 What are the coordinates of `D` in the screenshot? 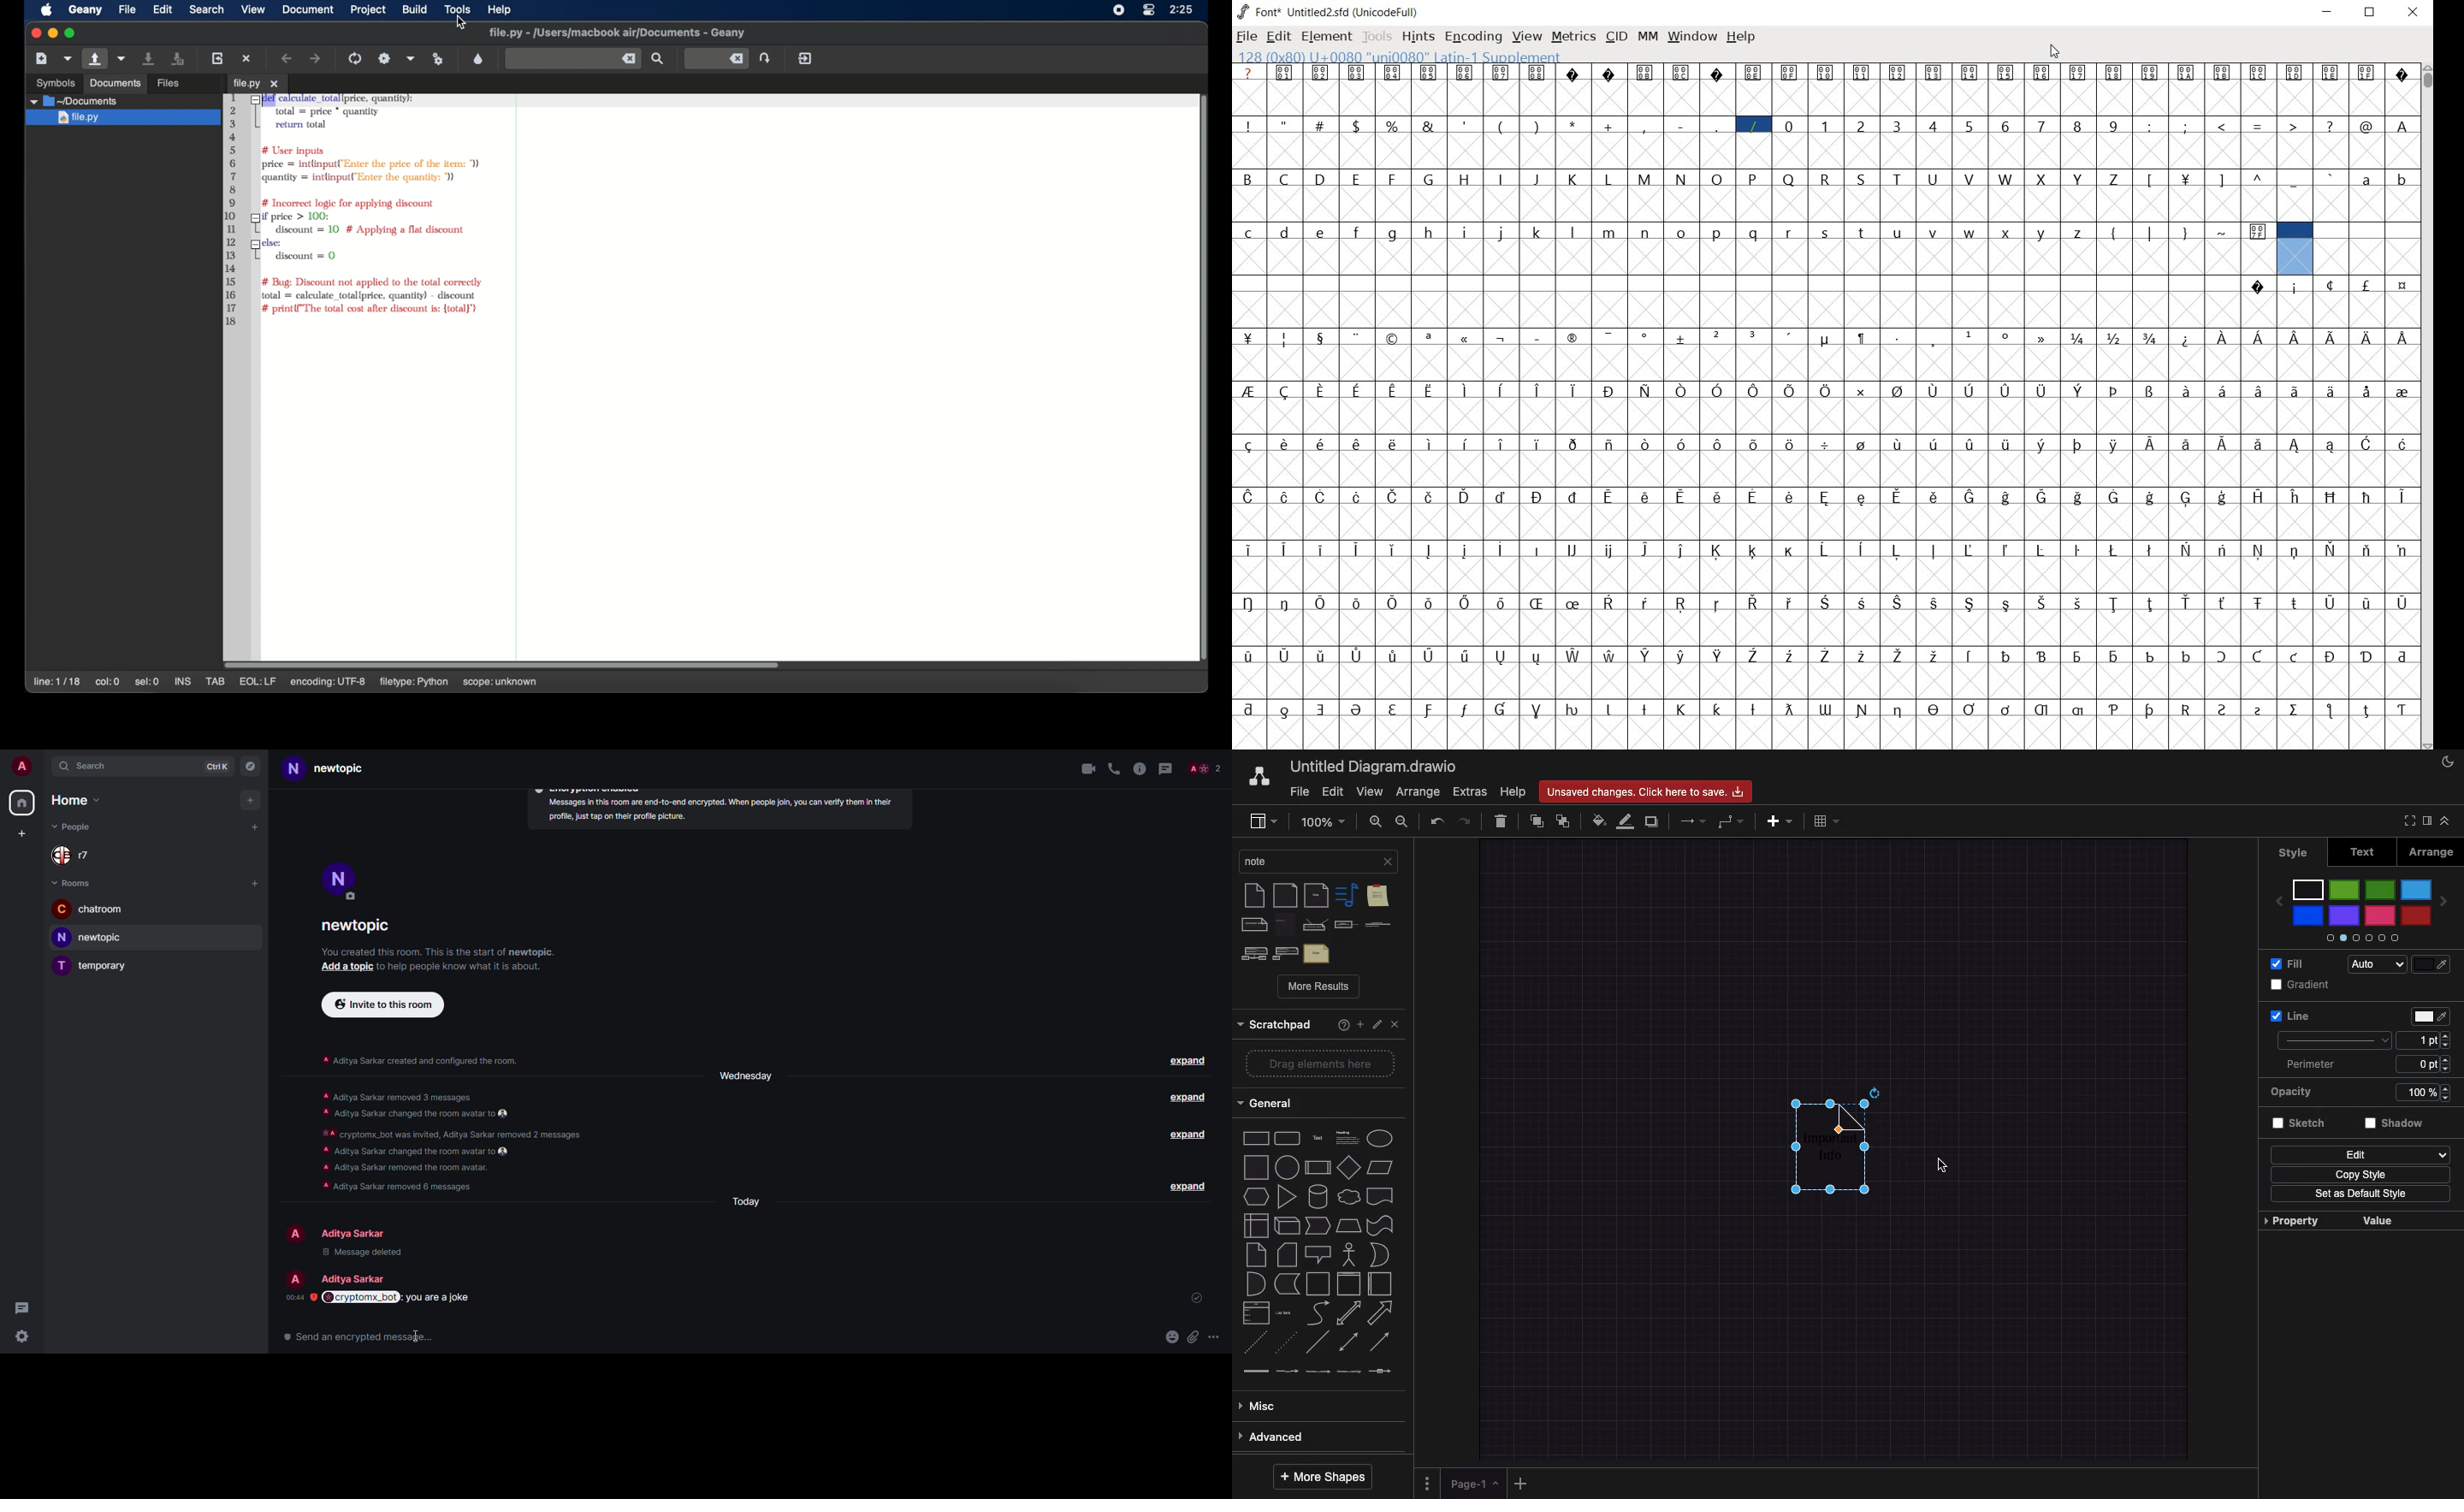 It's located at (1322, 180).